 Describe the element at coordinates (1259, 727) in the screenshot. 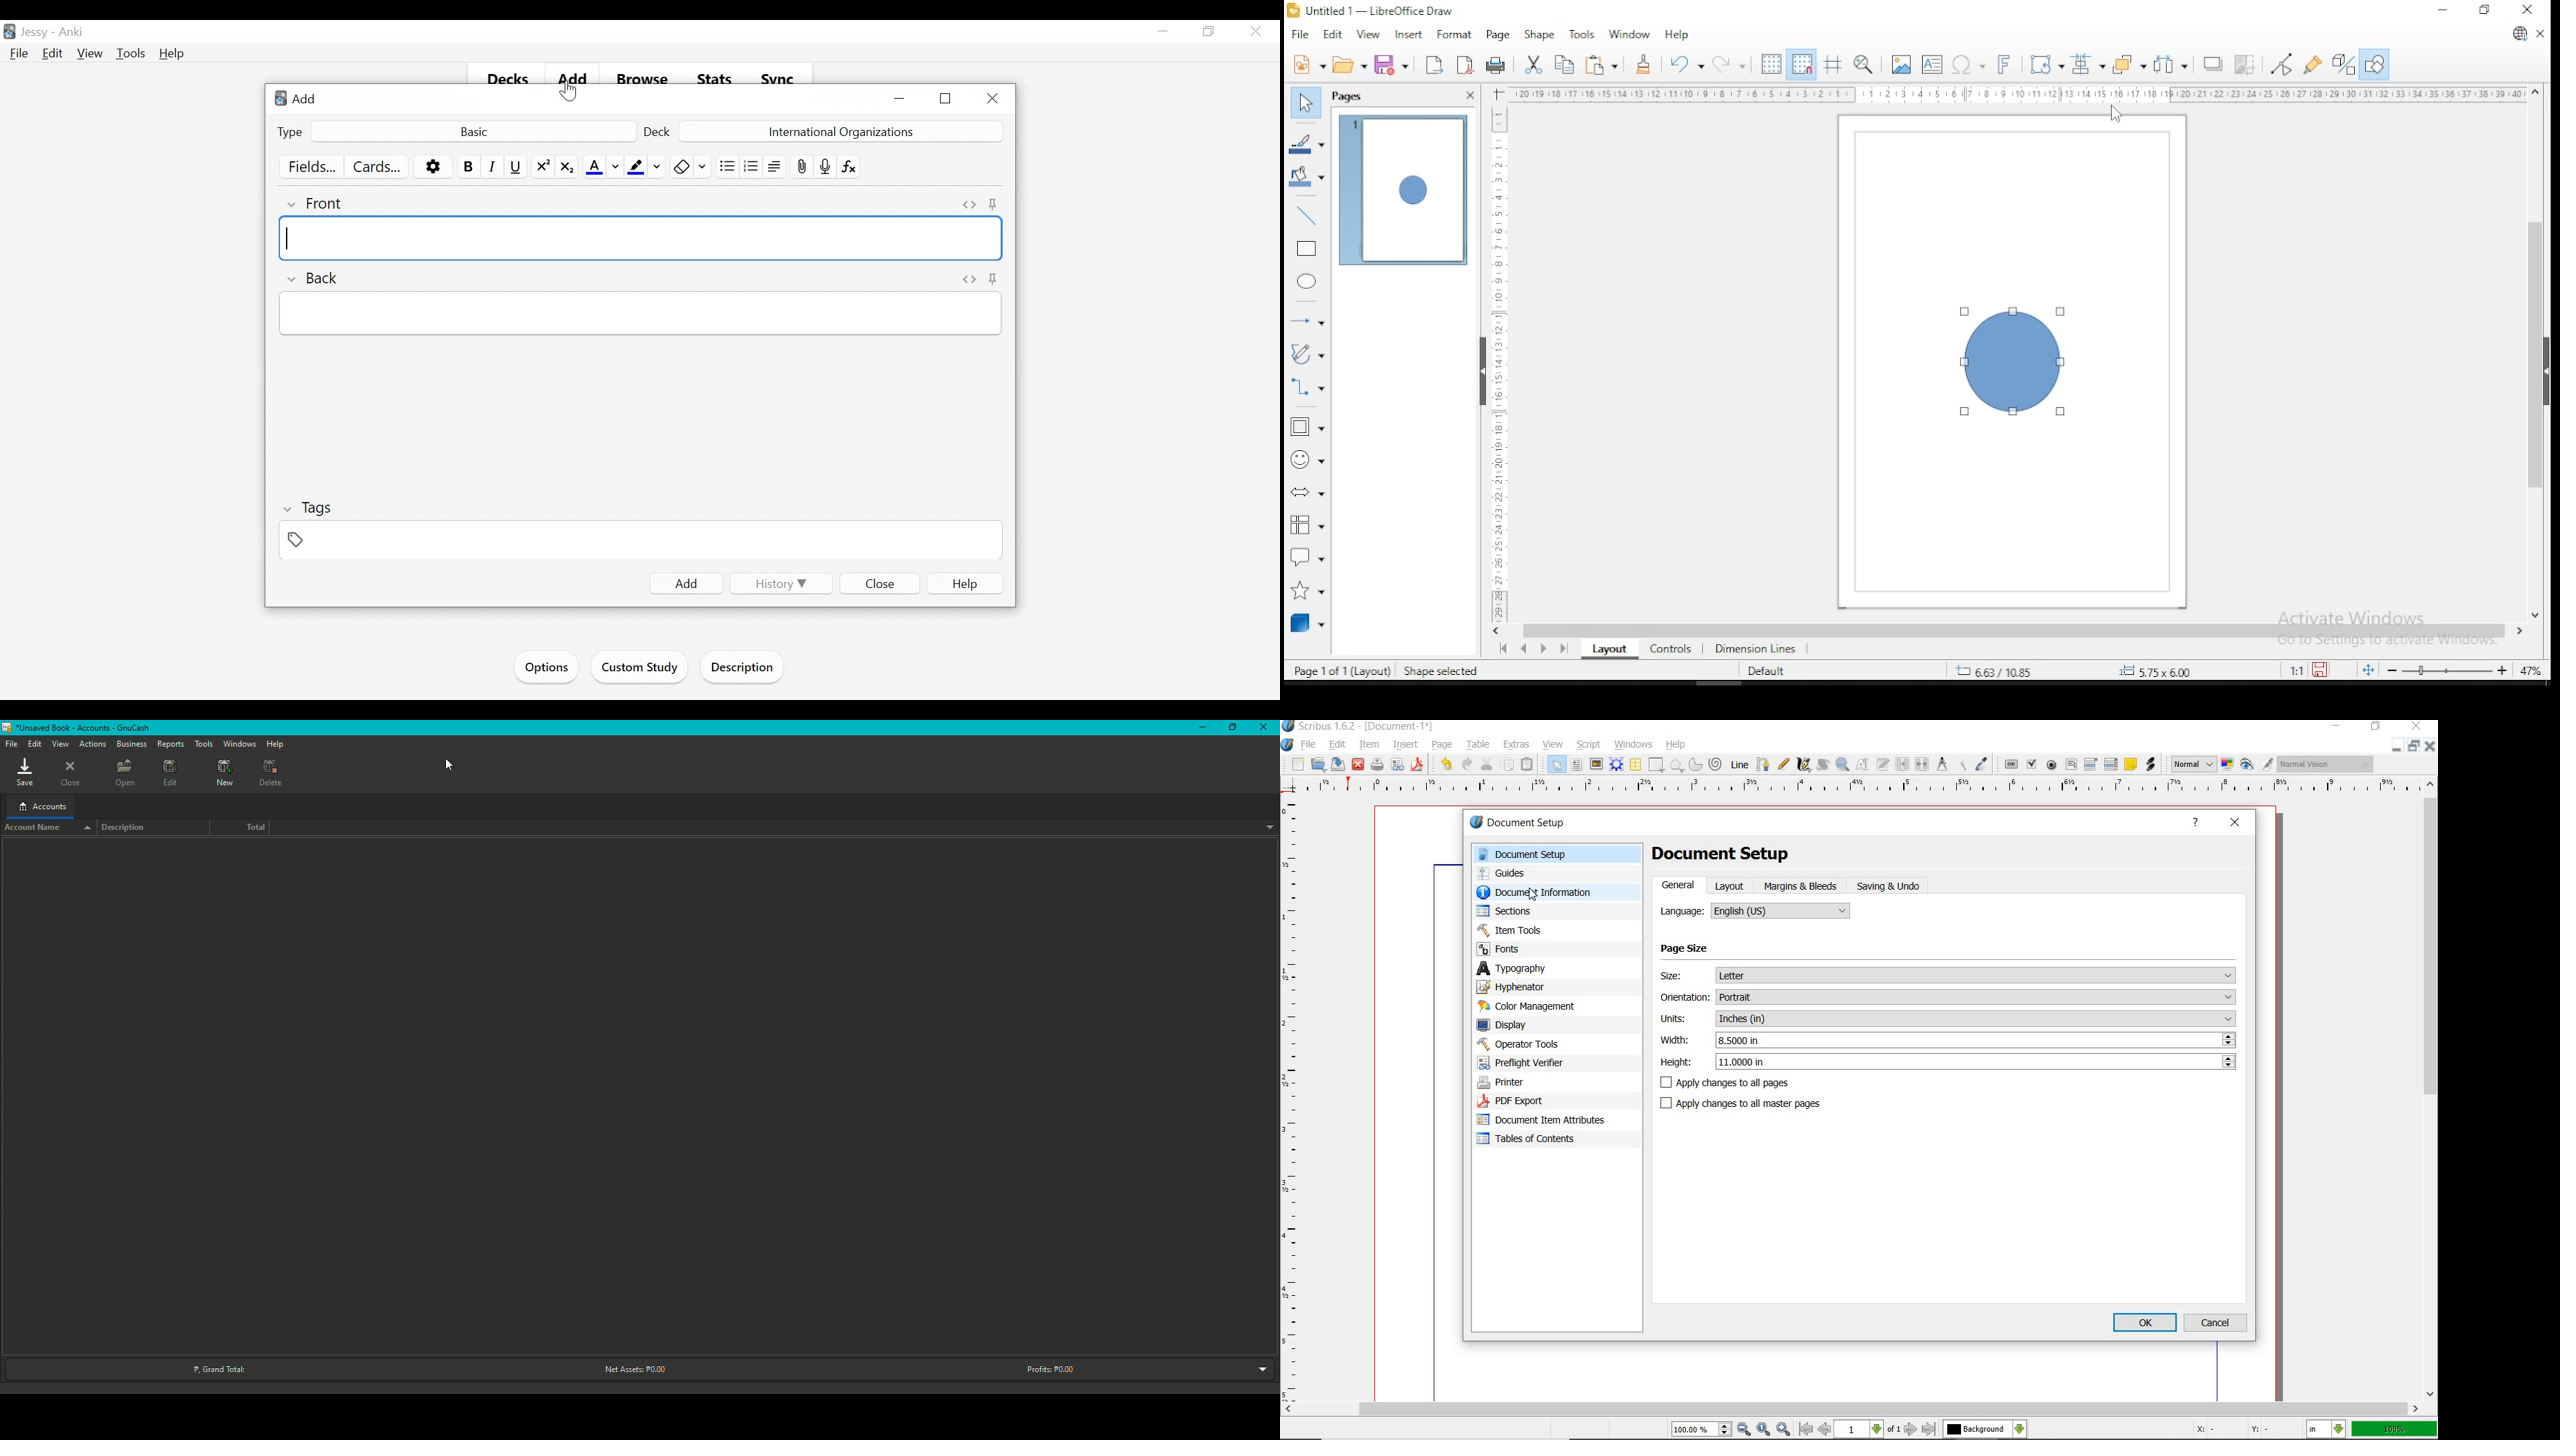

I see `Close` at that location.